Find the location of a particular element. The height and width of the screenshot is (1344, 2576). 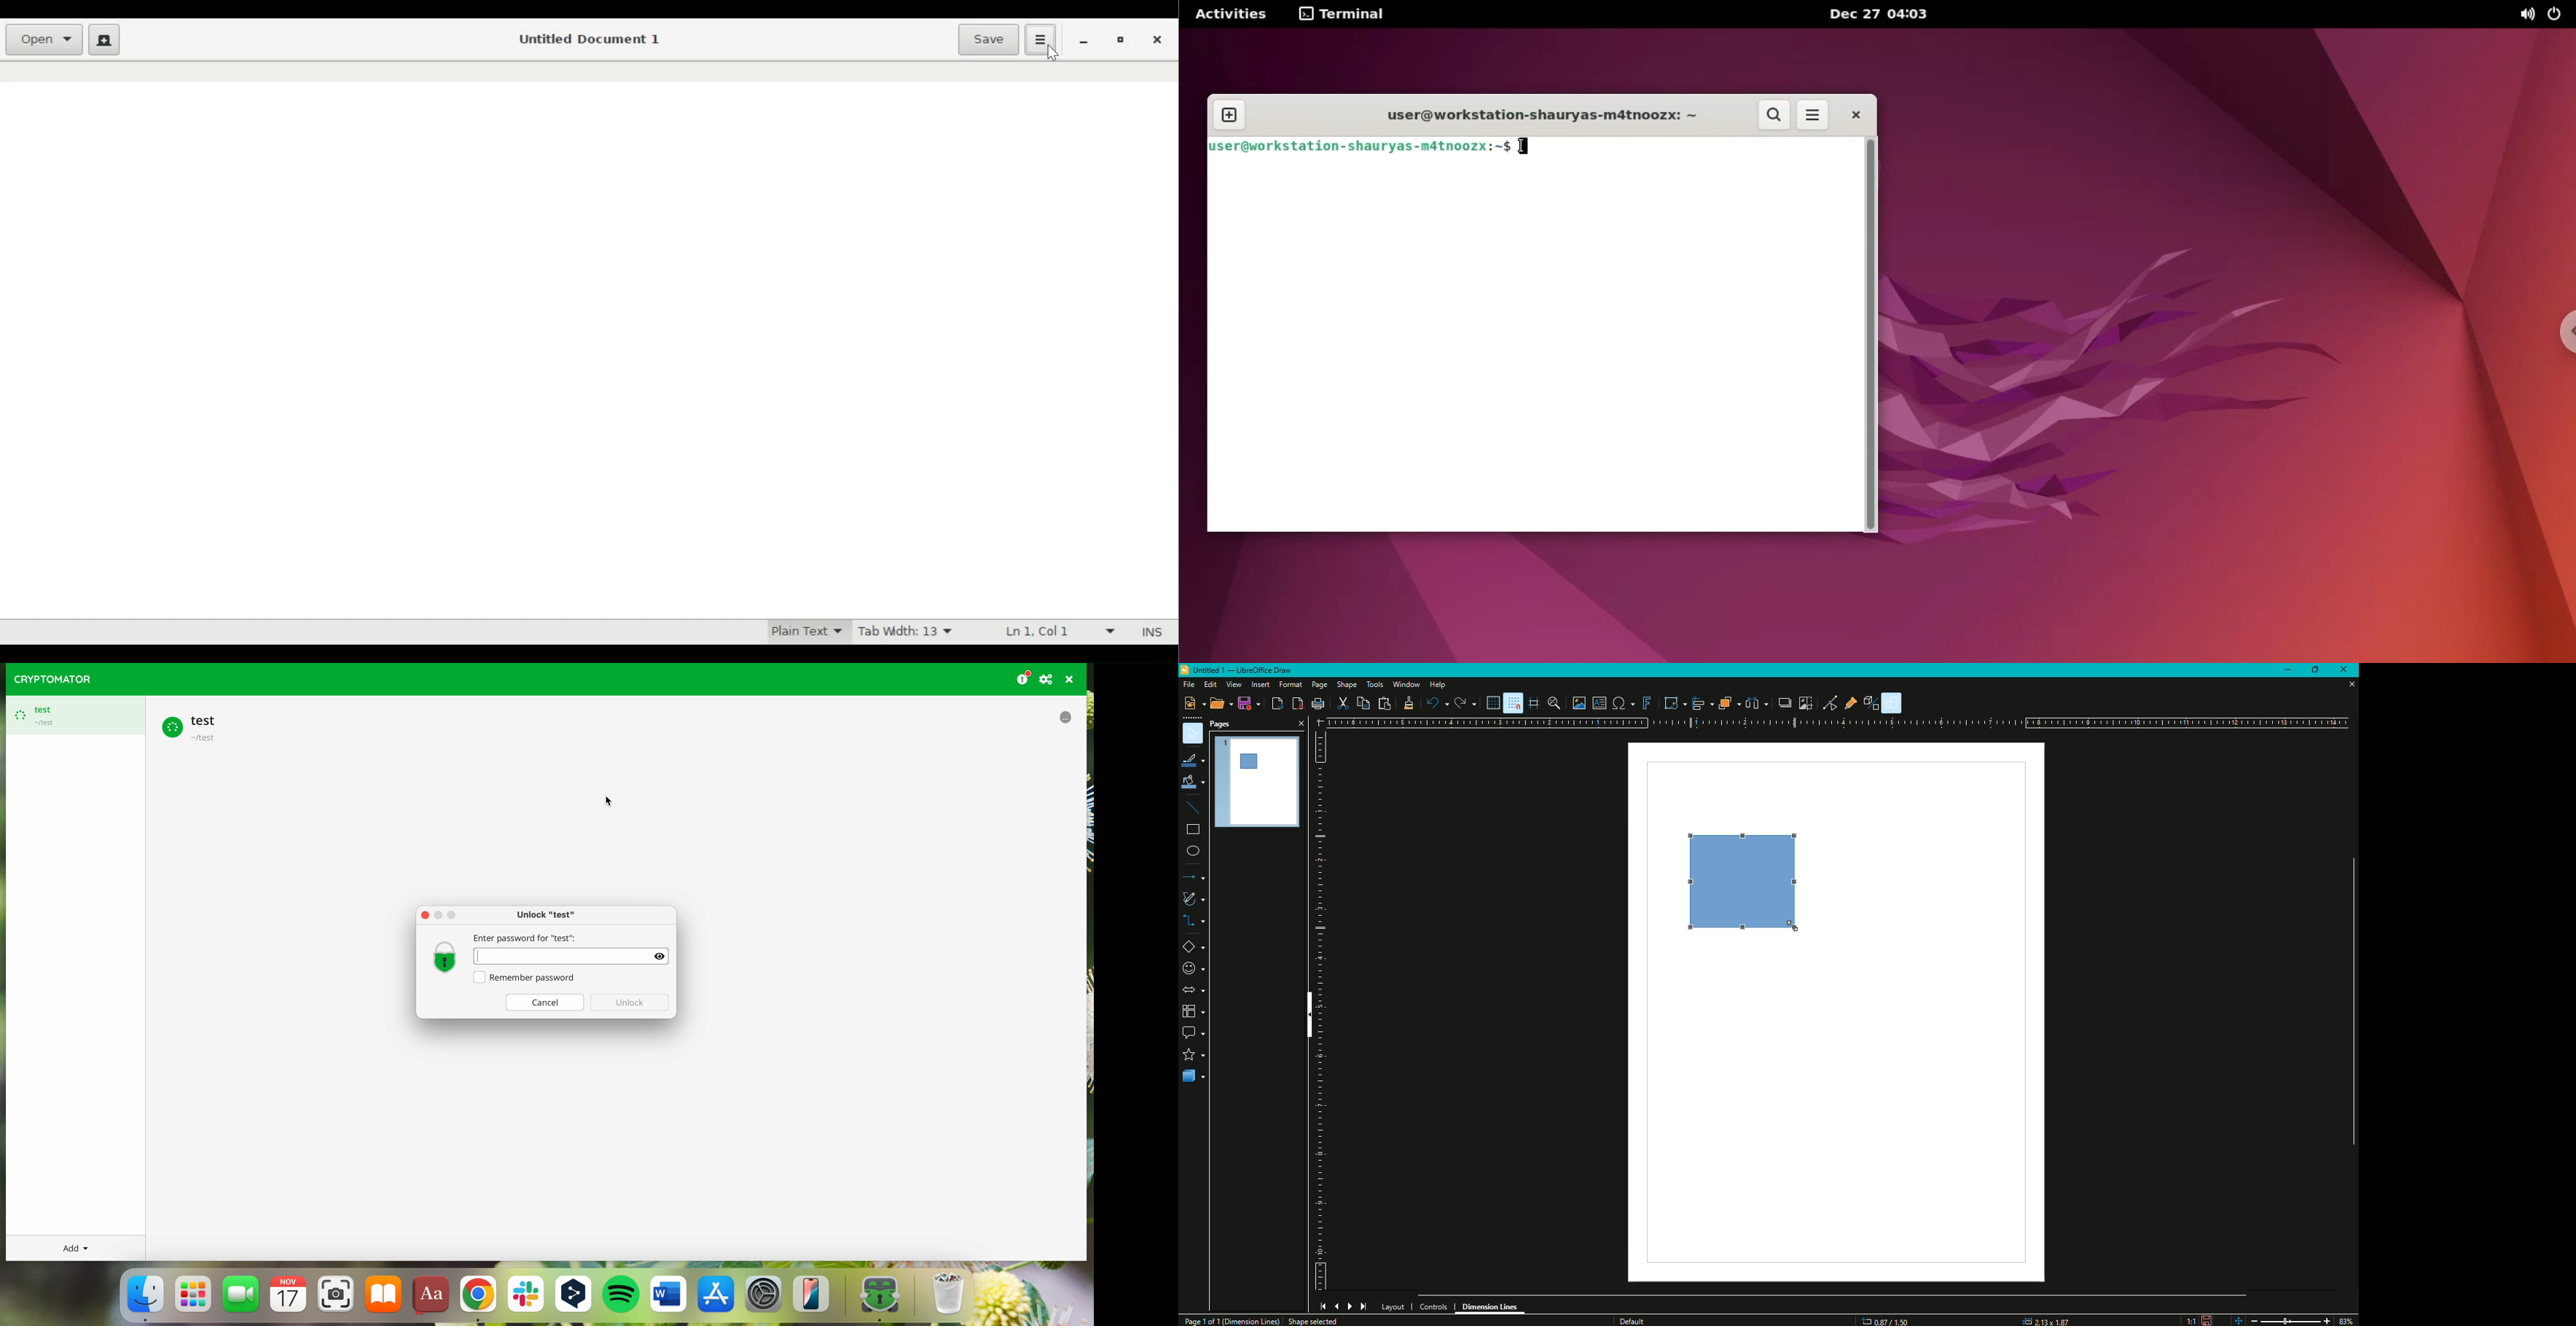

Google Chrome is located at coordinates (477, 1299).